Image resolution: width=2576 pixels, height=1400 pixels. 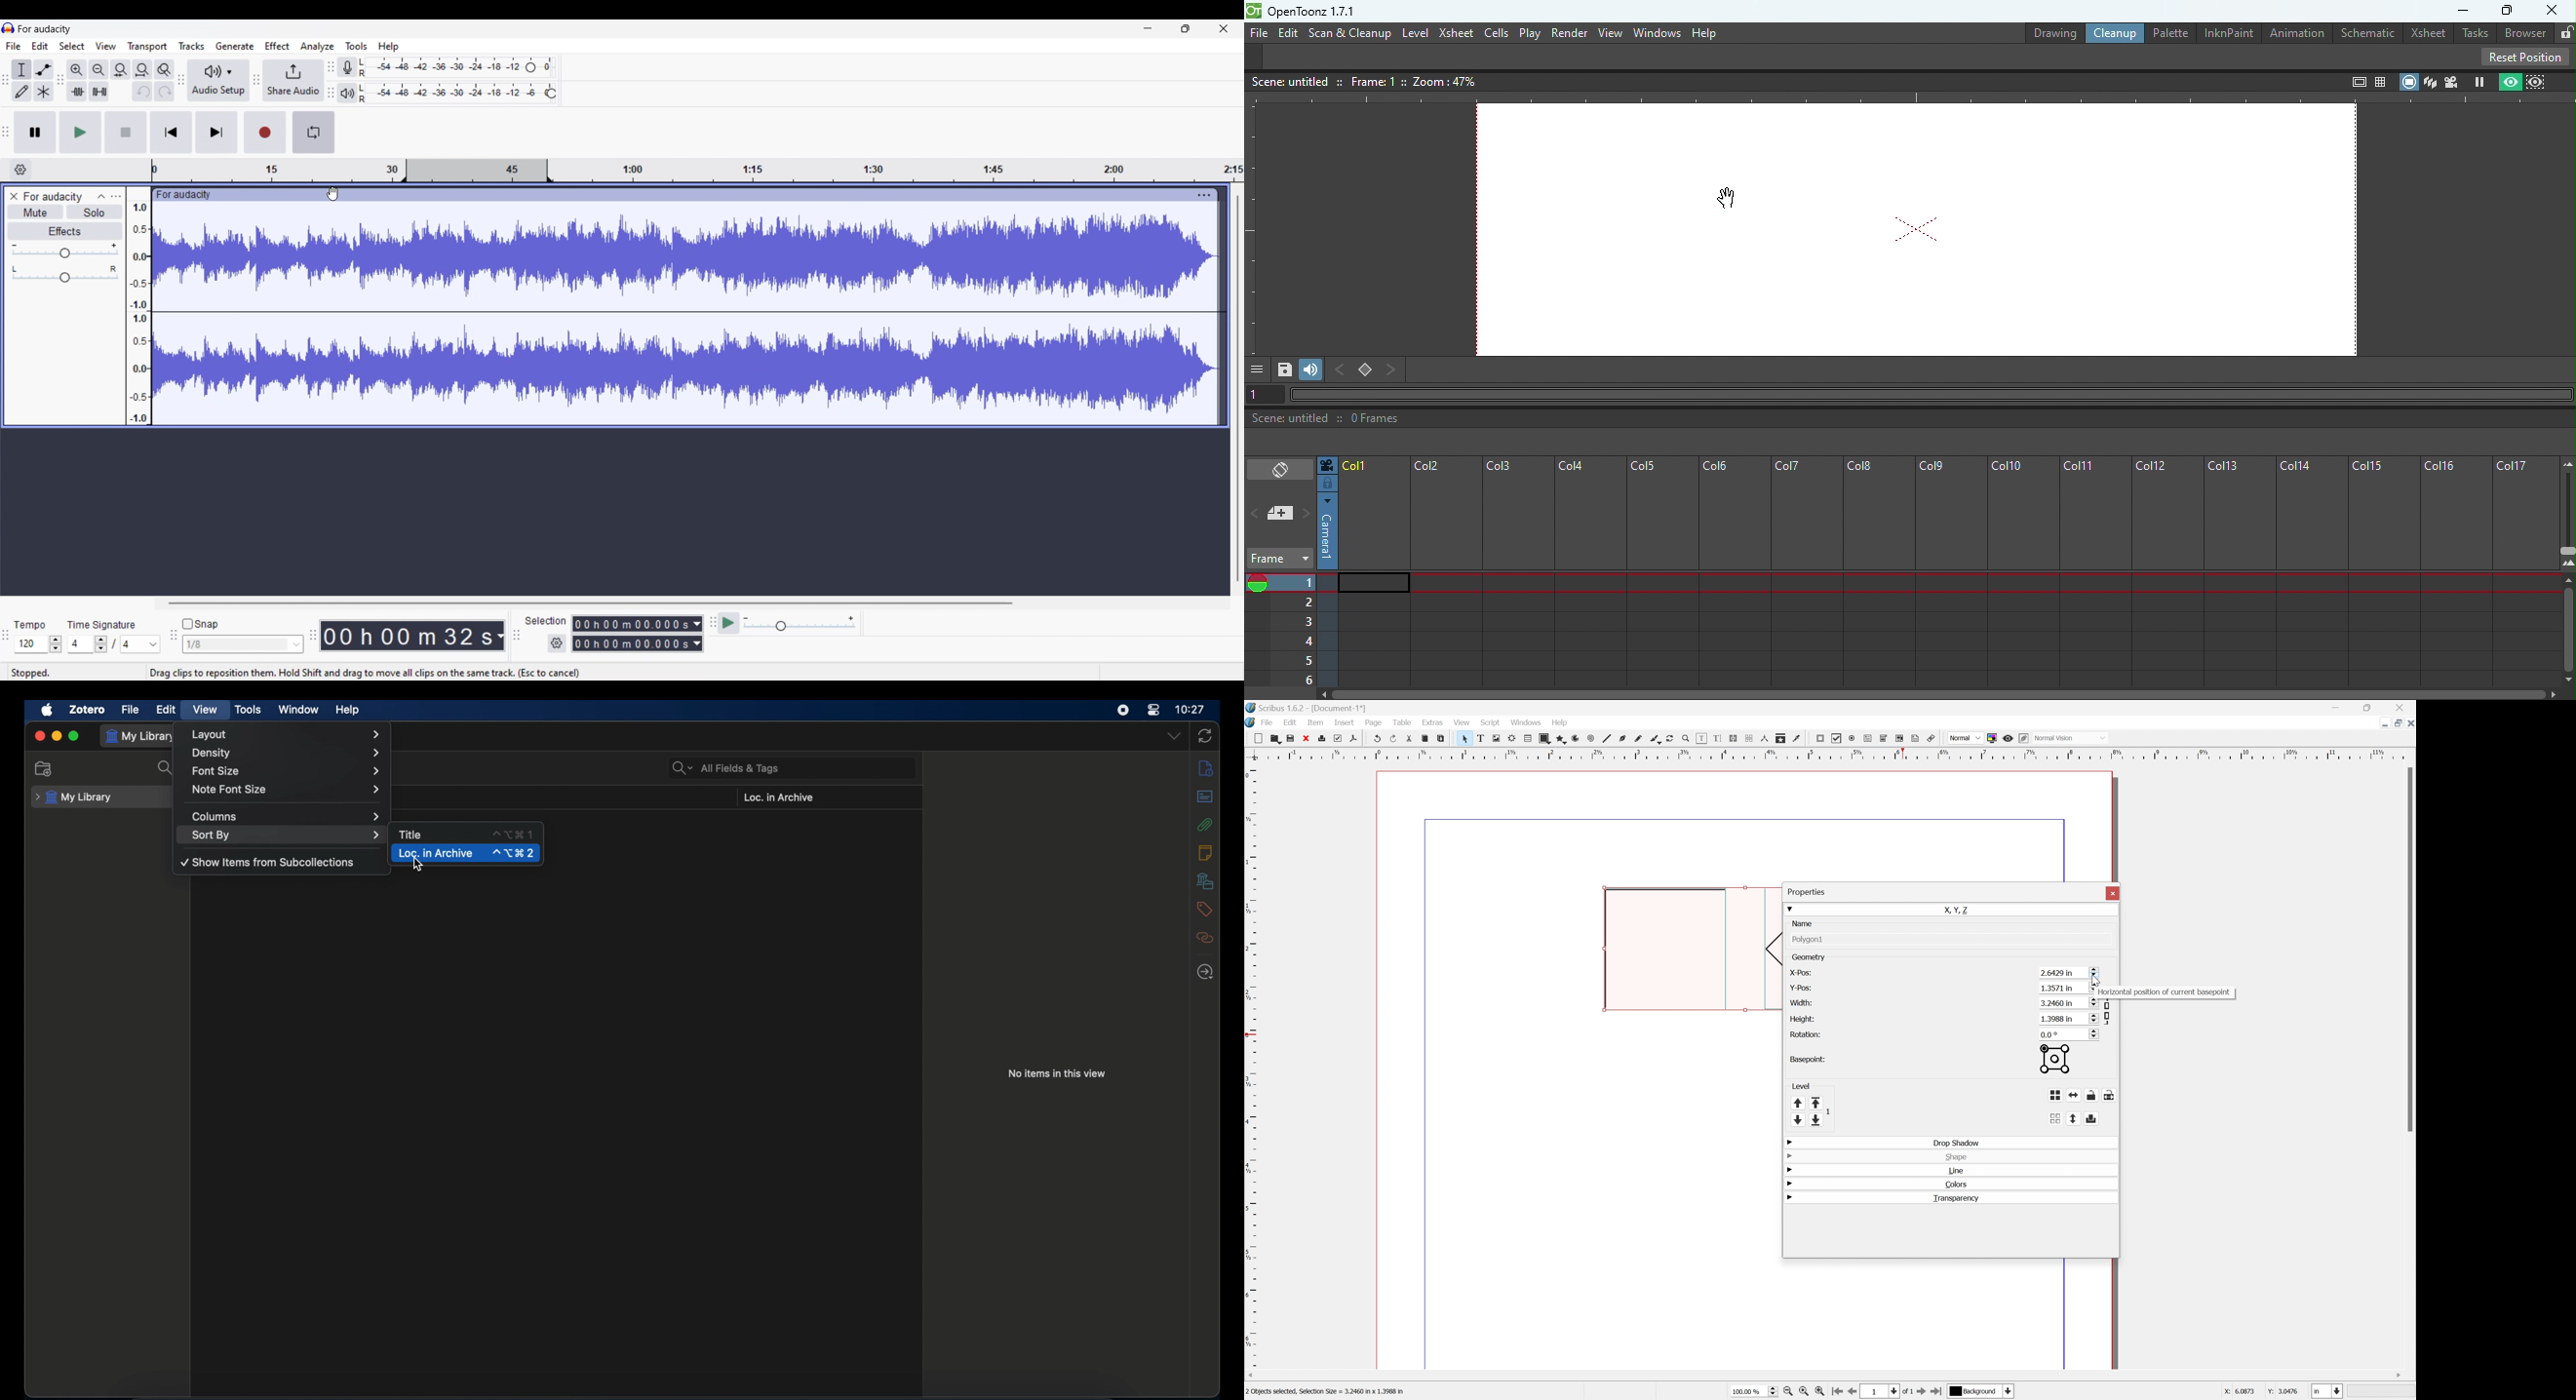 What do you see at coordinates (43, 91) in the screenshot?
I see `Multi-tool` at bounding box center [43, 91].